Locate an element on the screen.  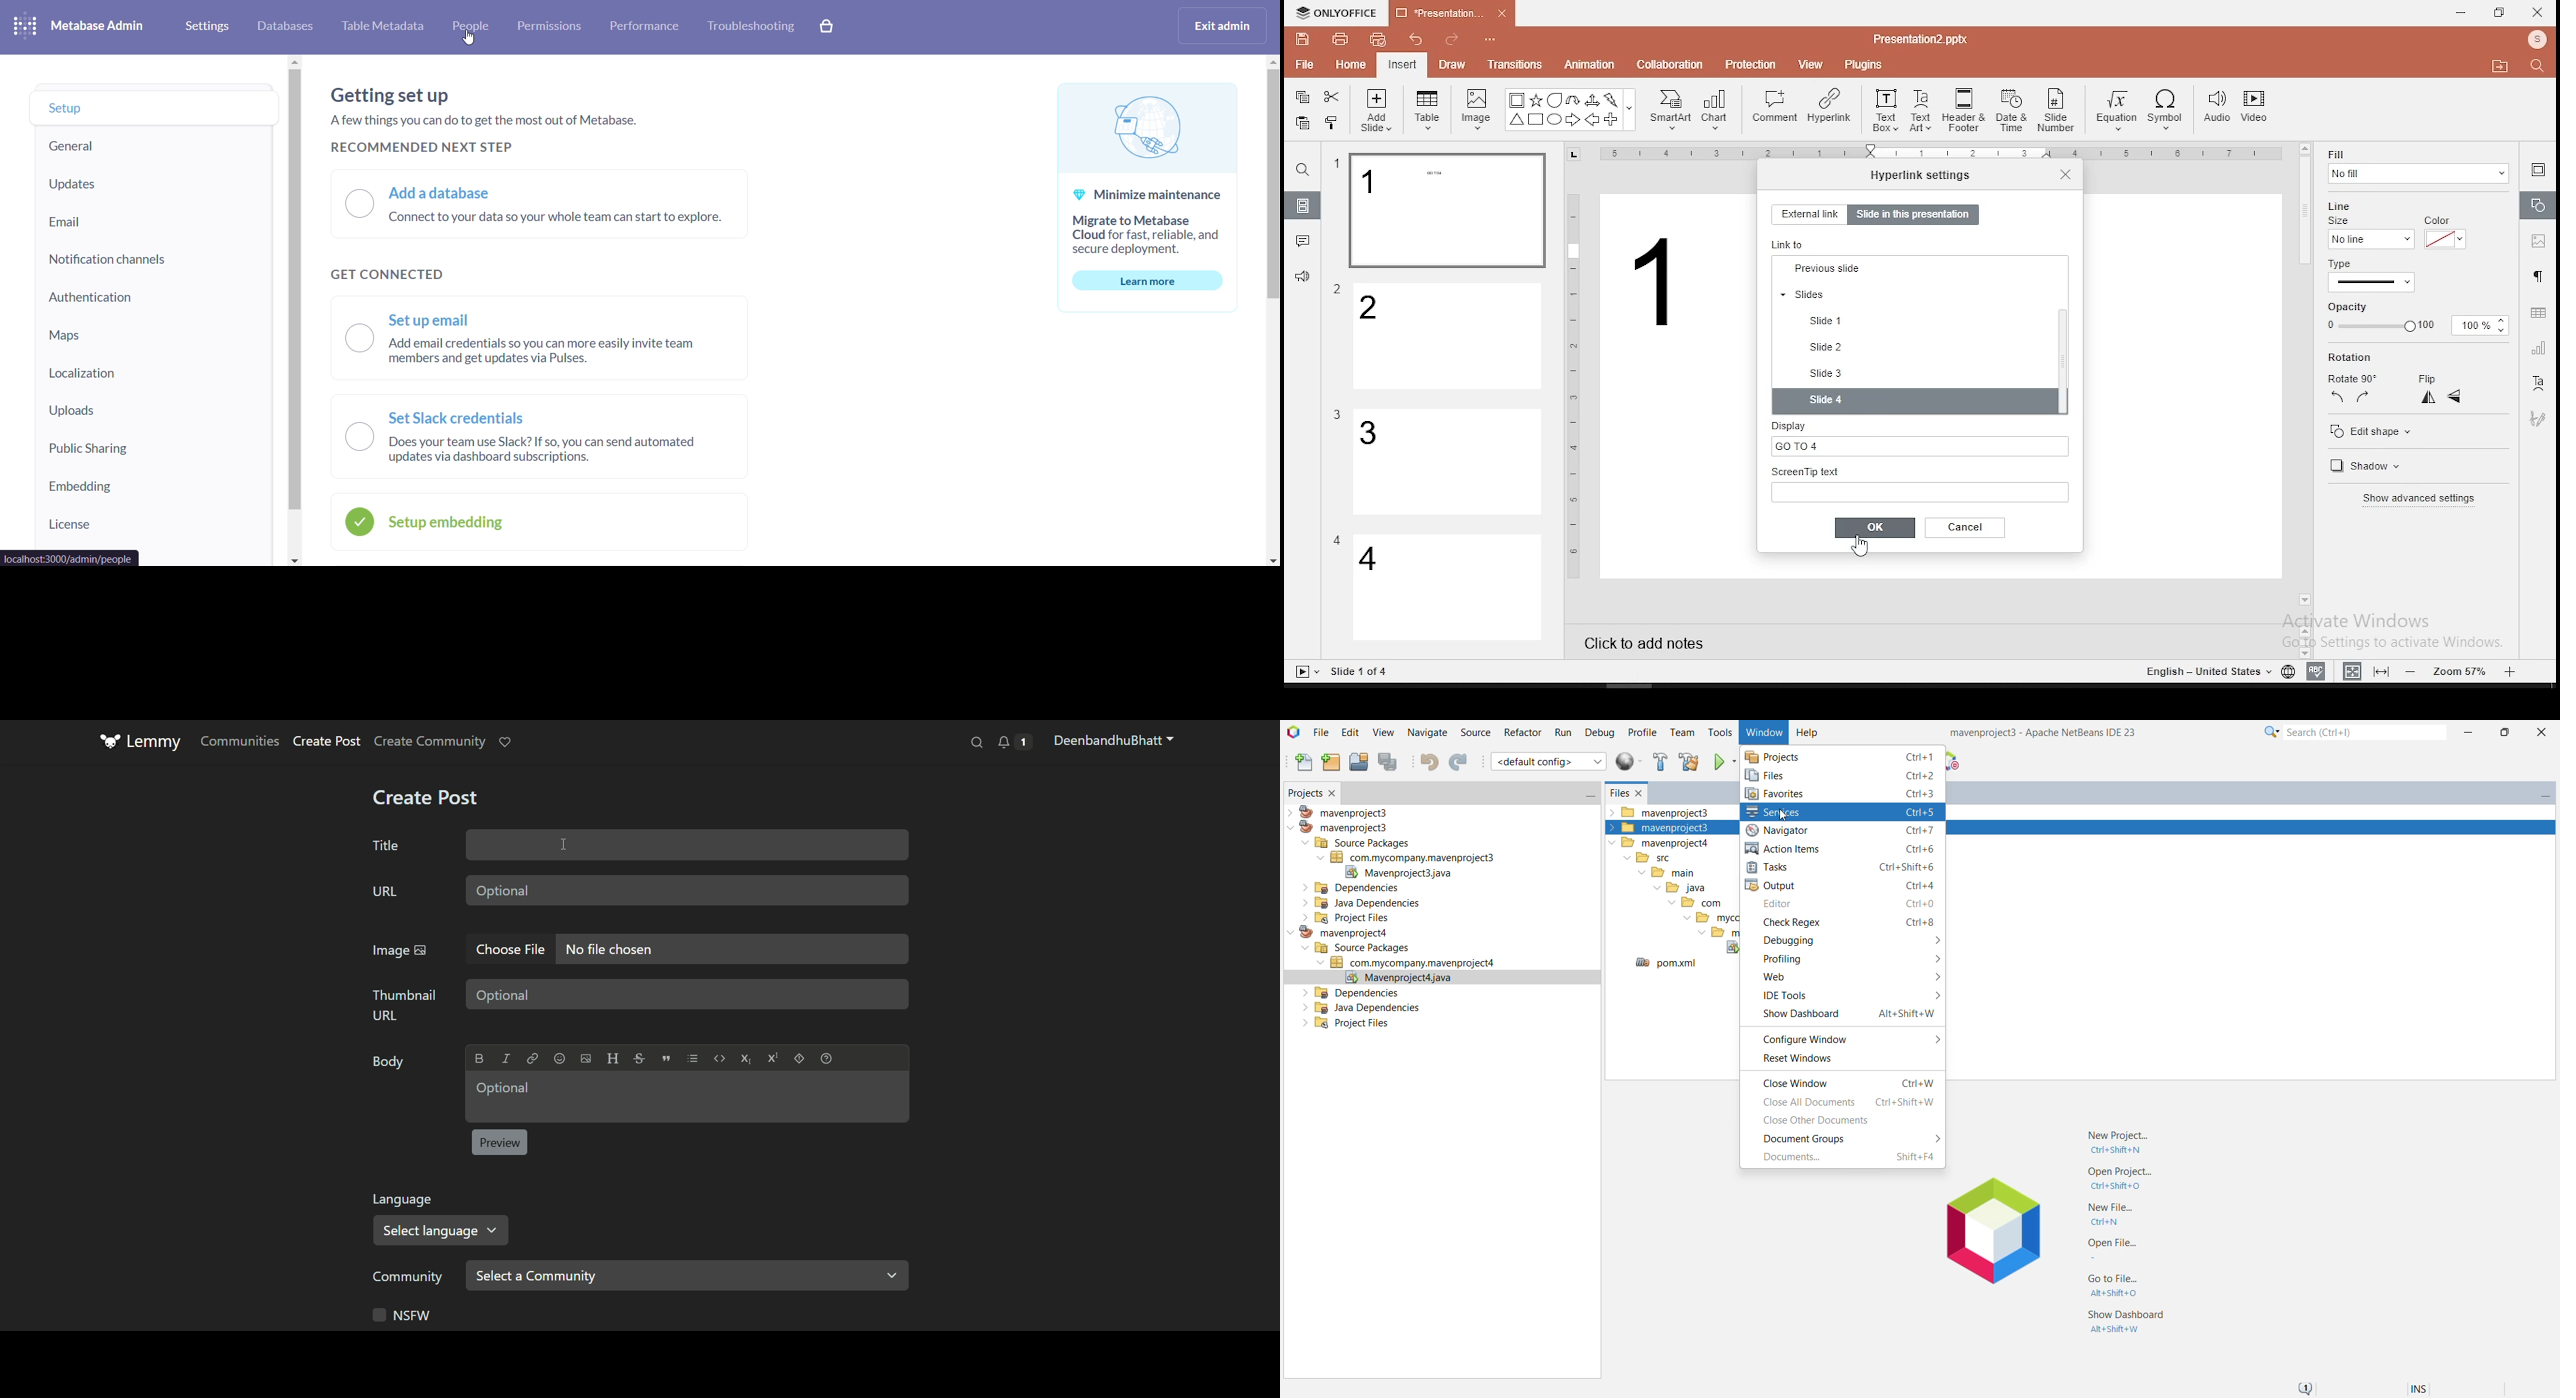
view is located at coordinates (1812, 63).